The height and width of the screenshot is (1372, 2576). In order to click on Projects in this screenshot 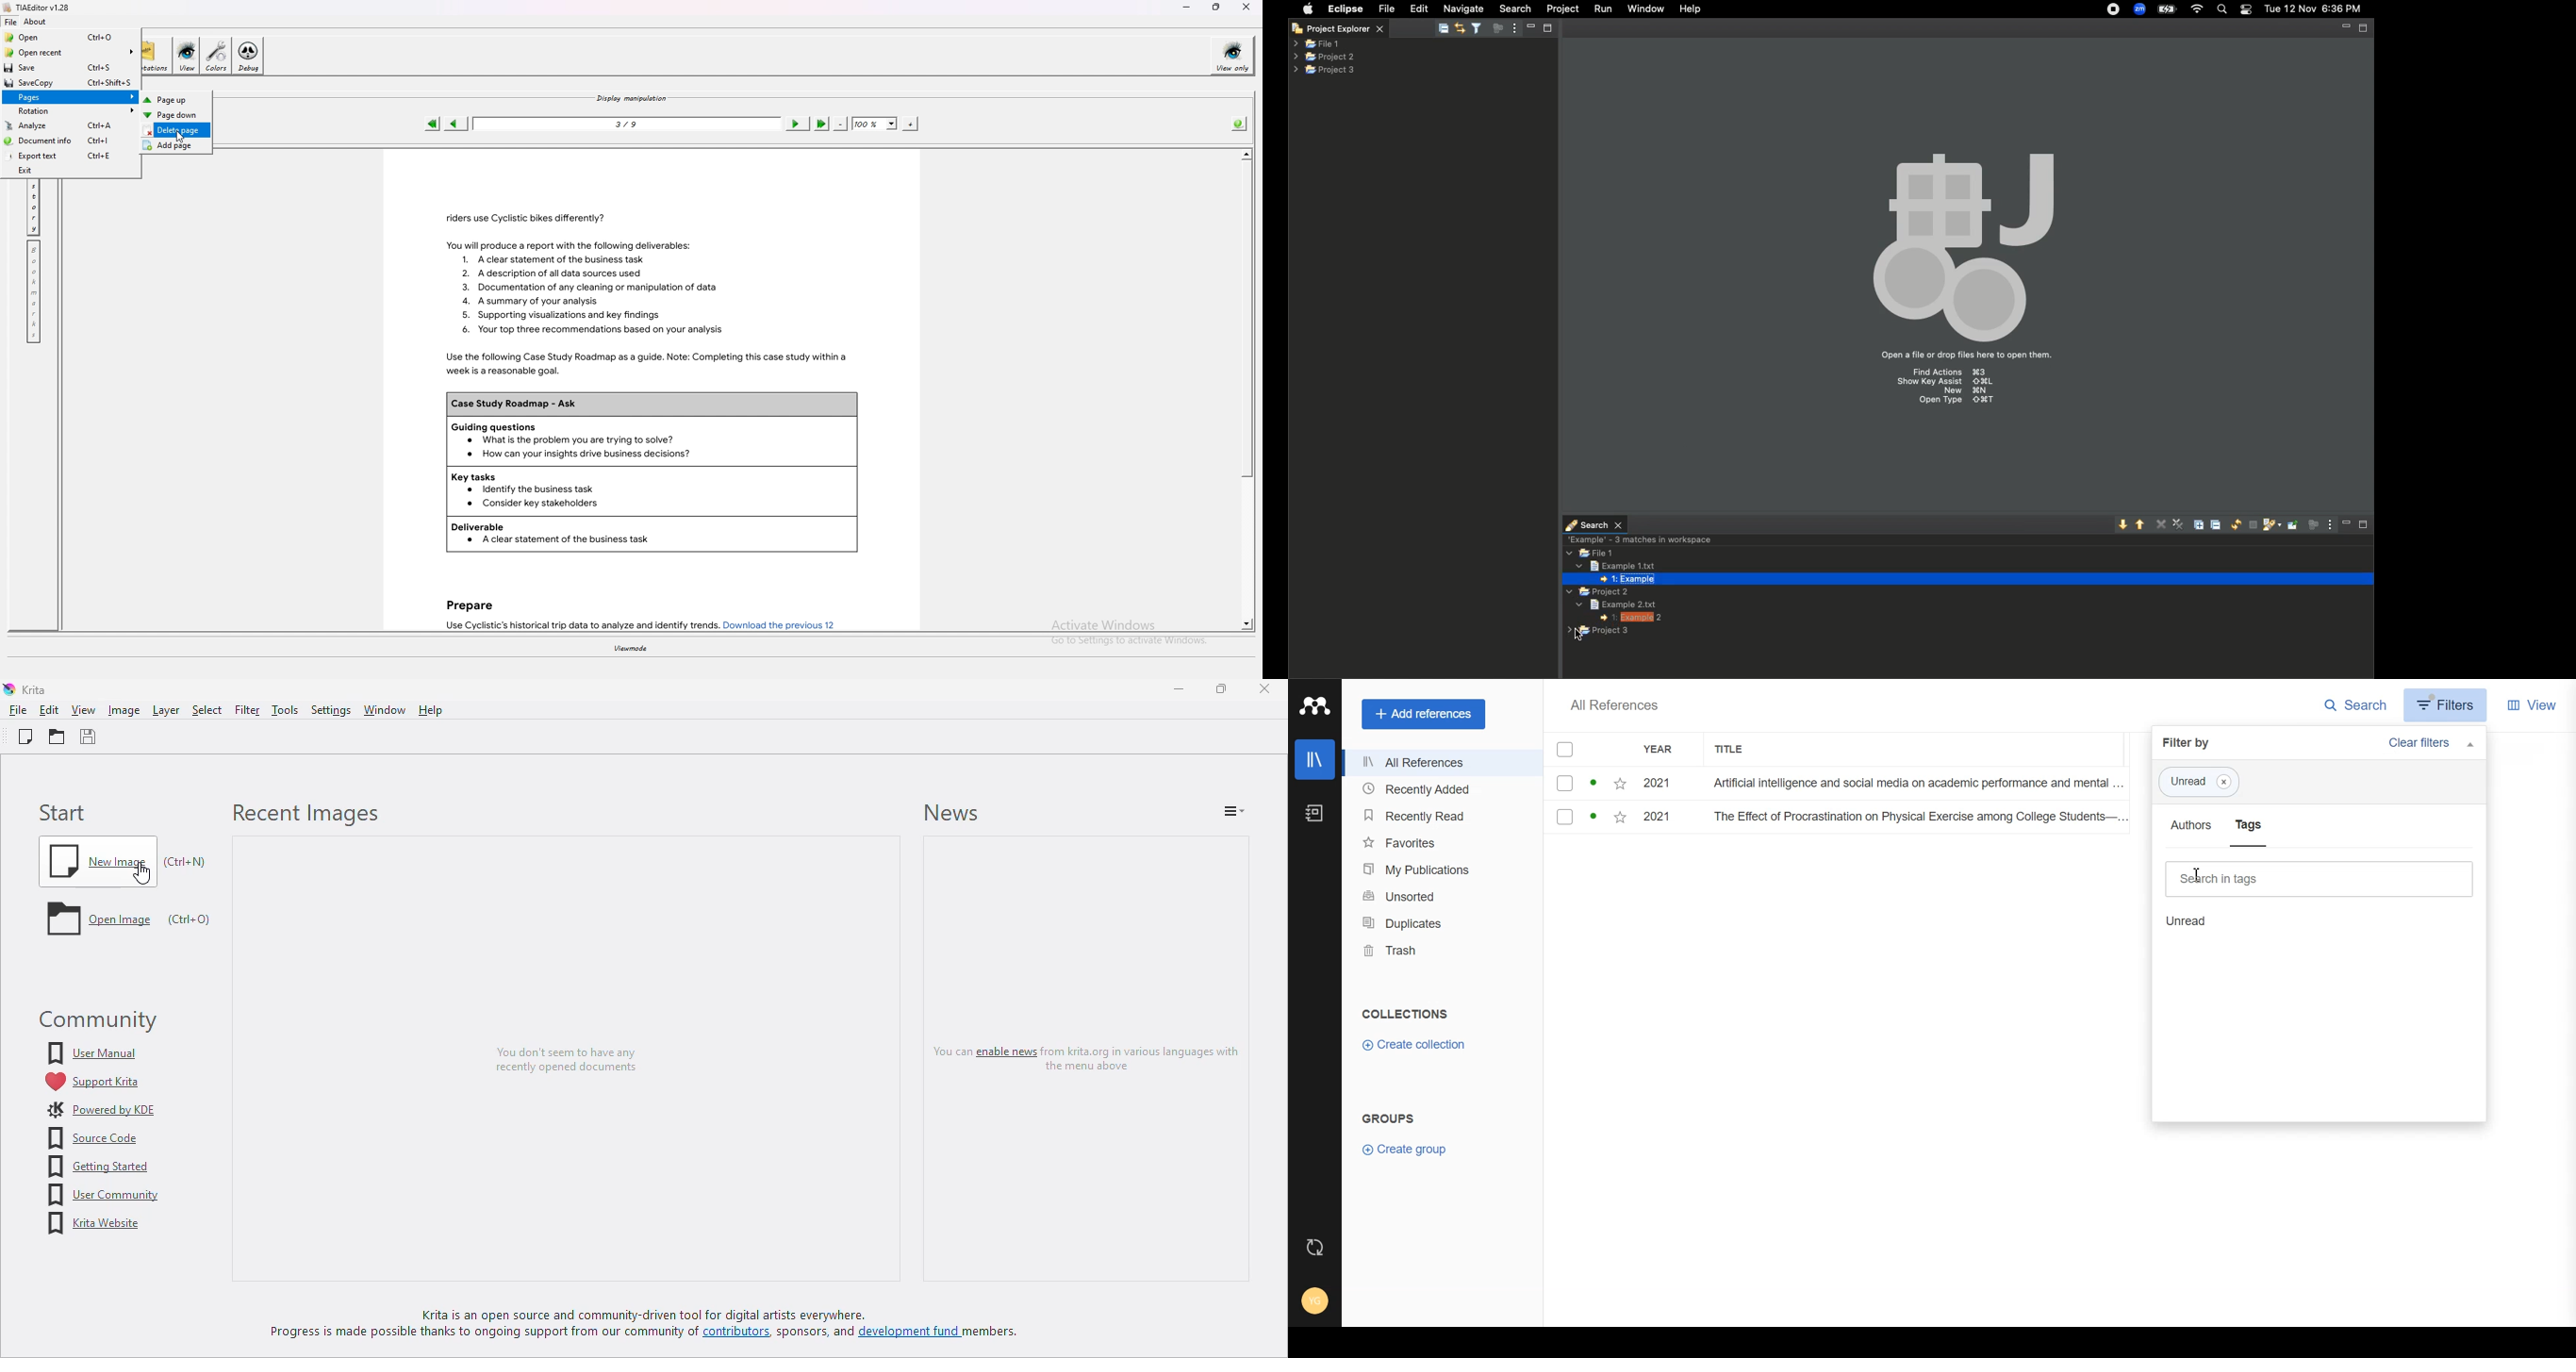, I will do `click(1325, 55)`.